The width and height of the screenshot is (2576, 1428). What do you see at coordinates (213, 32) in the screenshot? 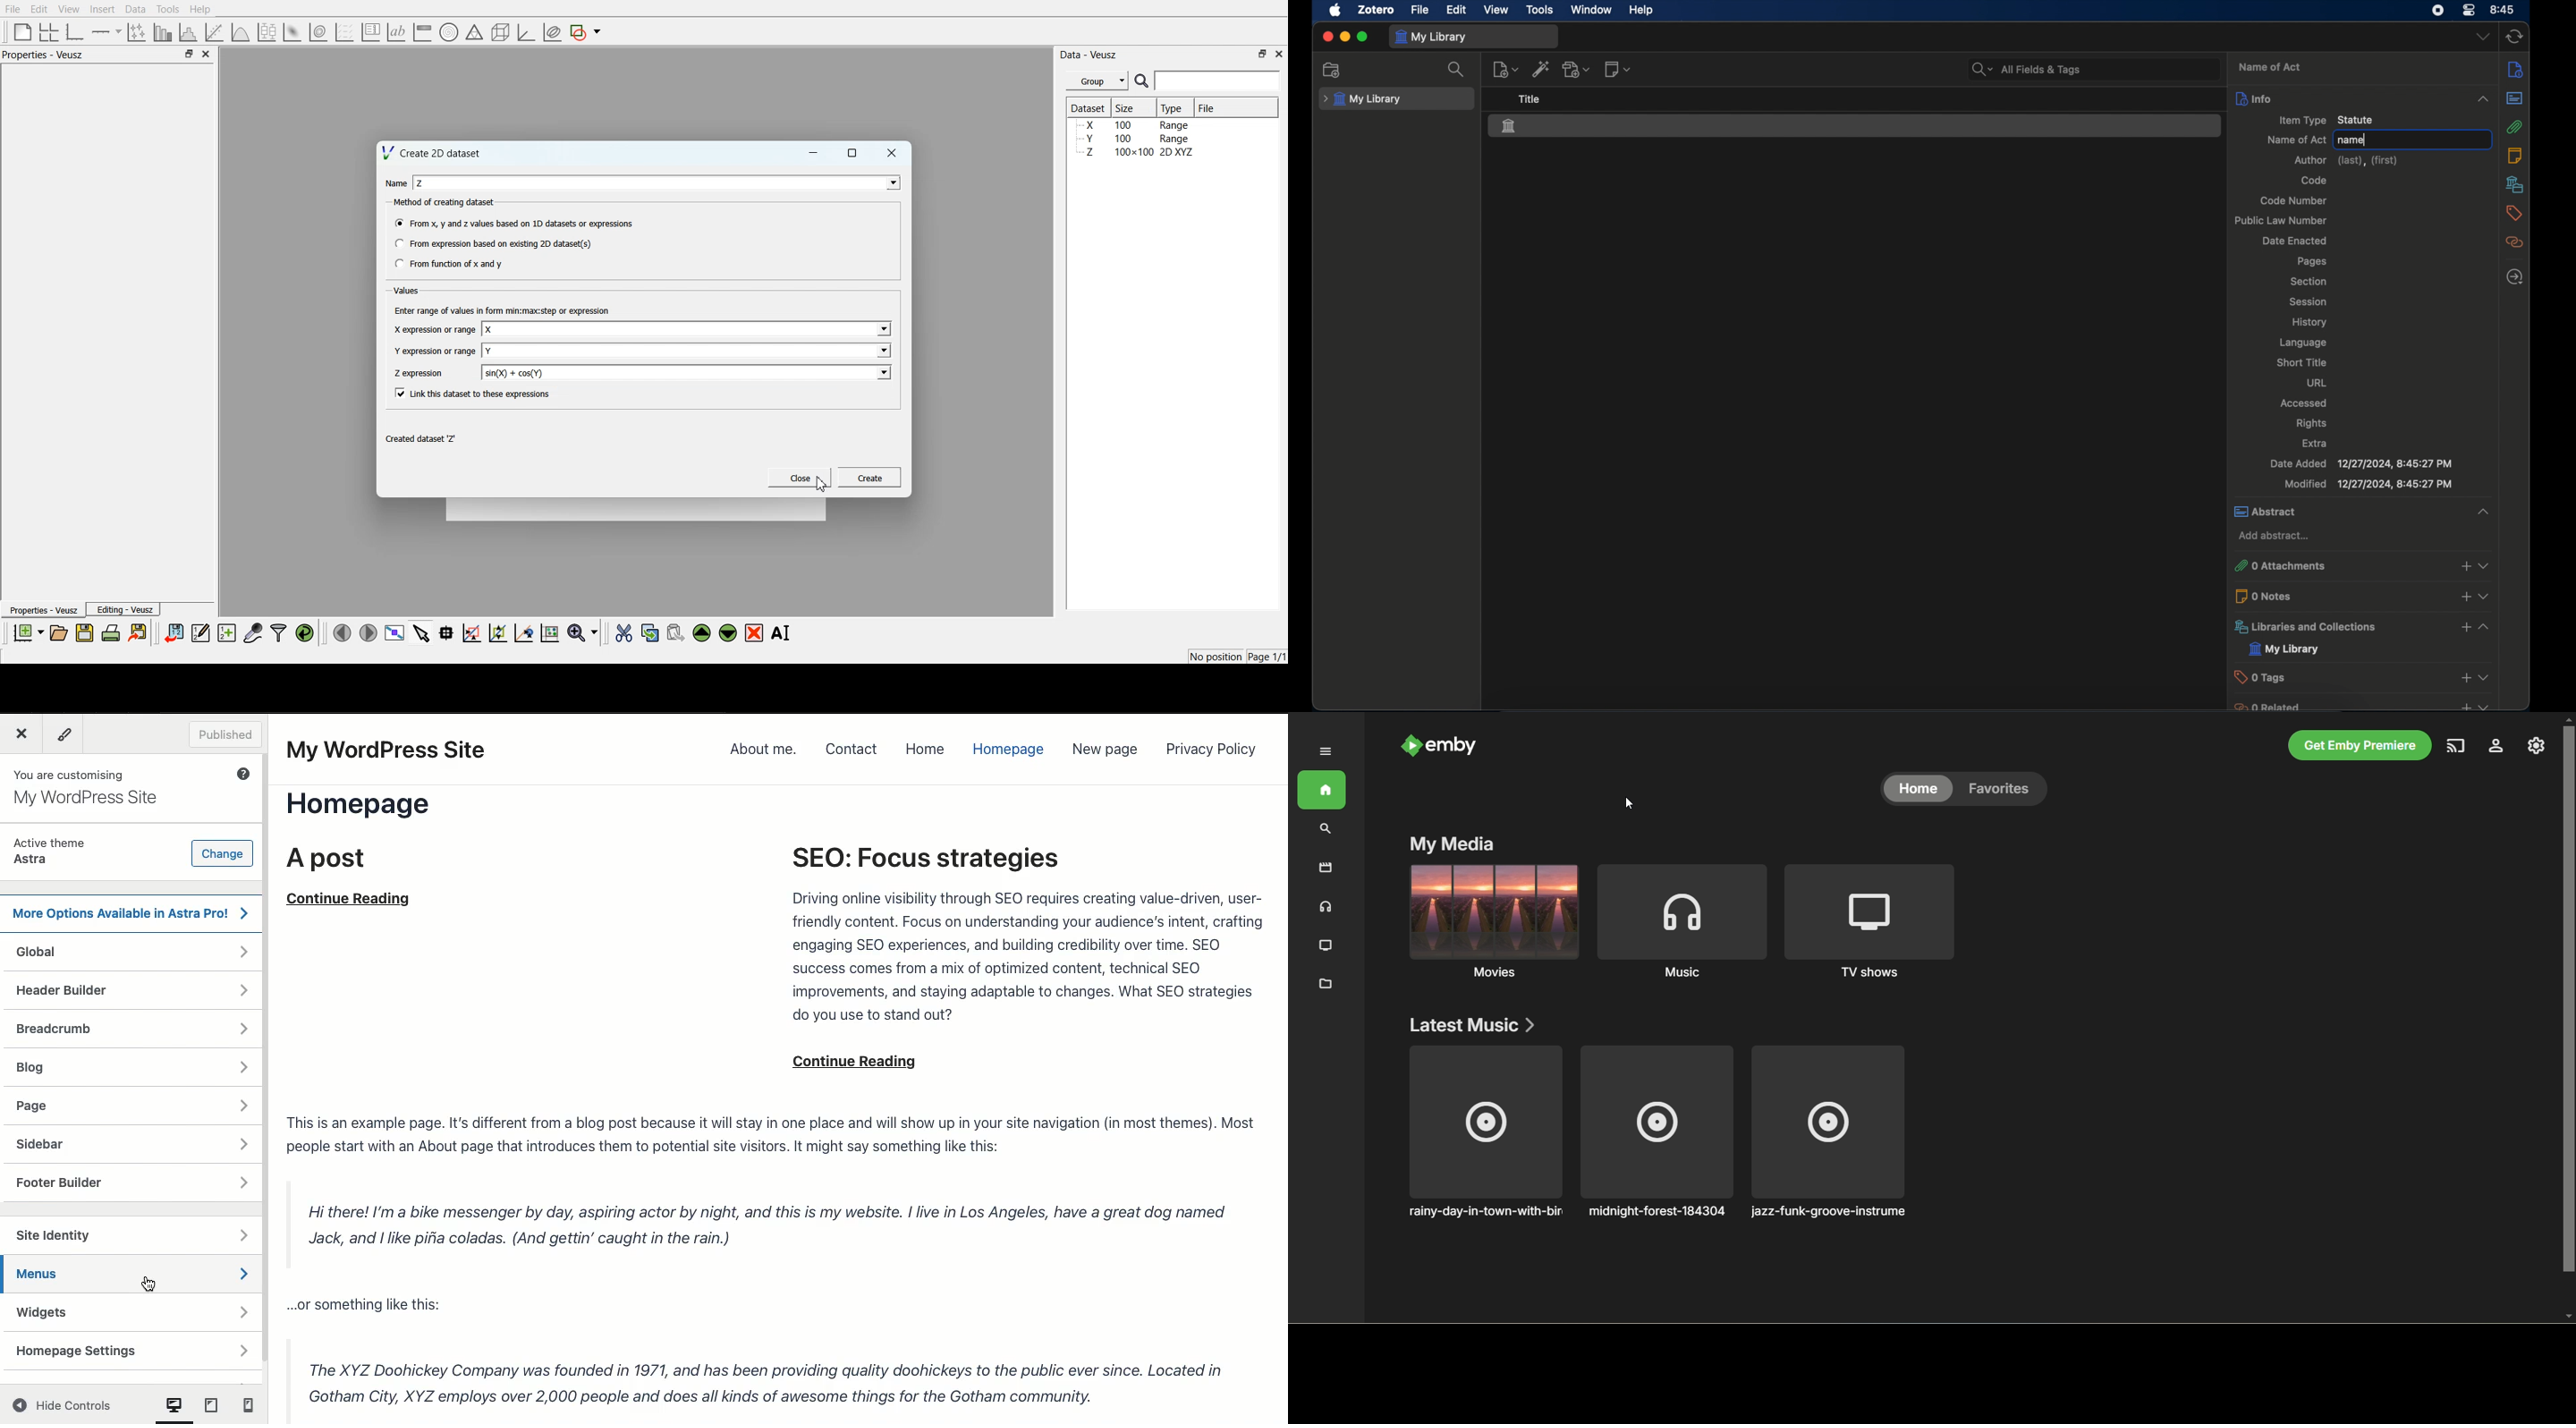
I see `Fit a function of data` at bounding box center [213, 32].